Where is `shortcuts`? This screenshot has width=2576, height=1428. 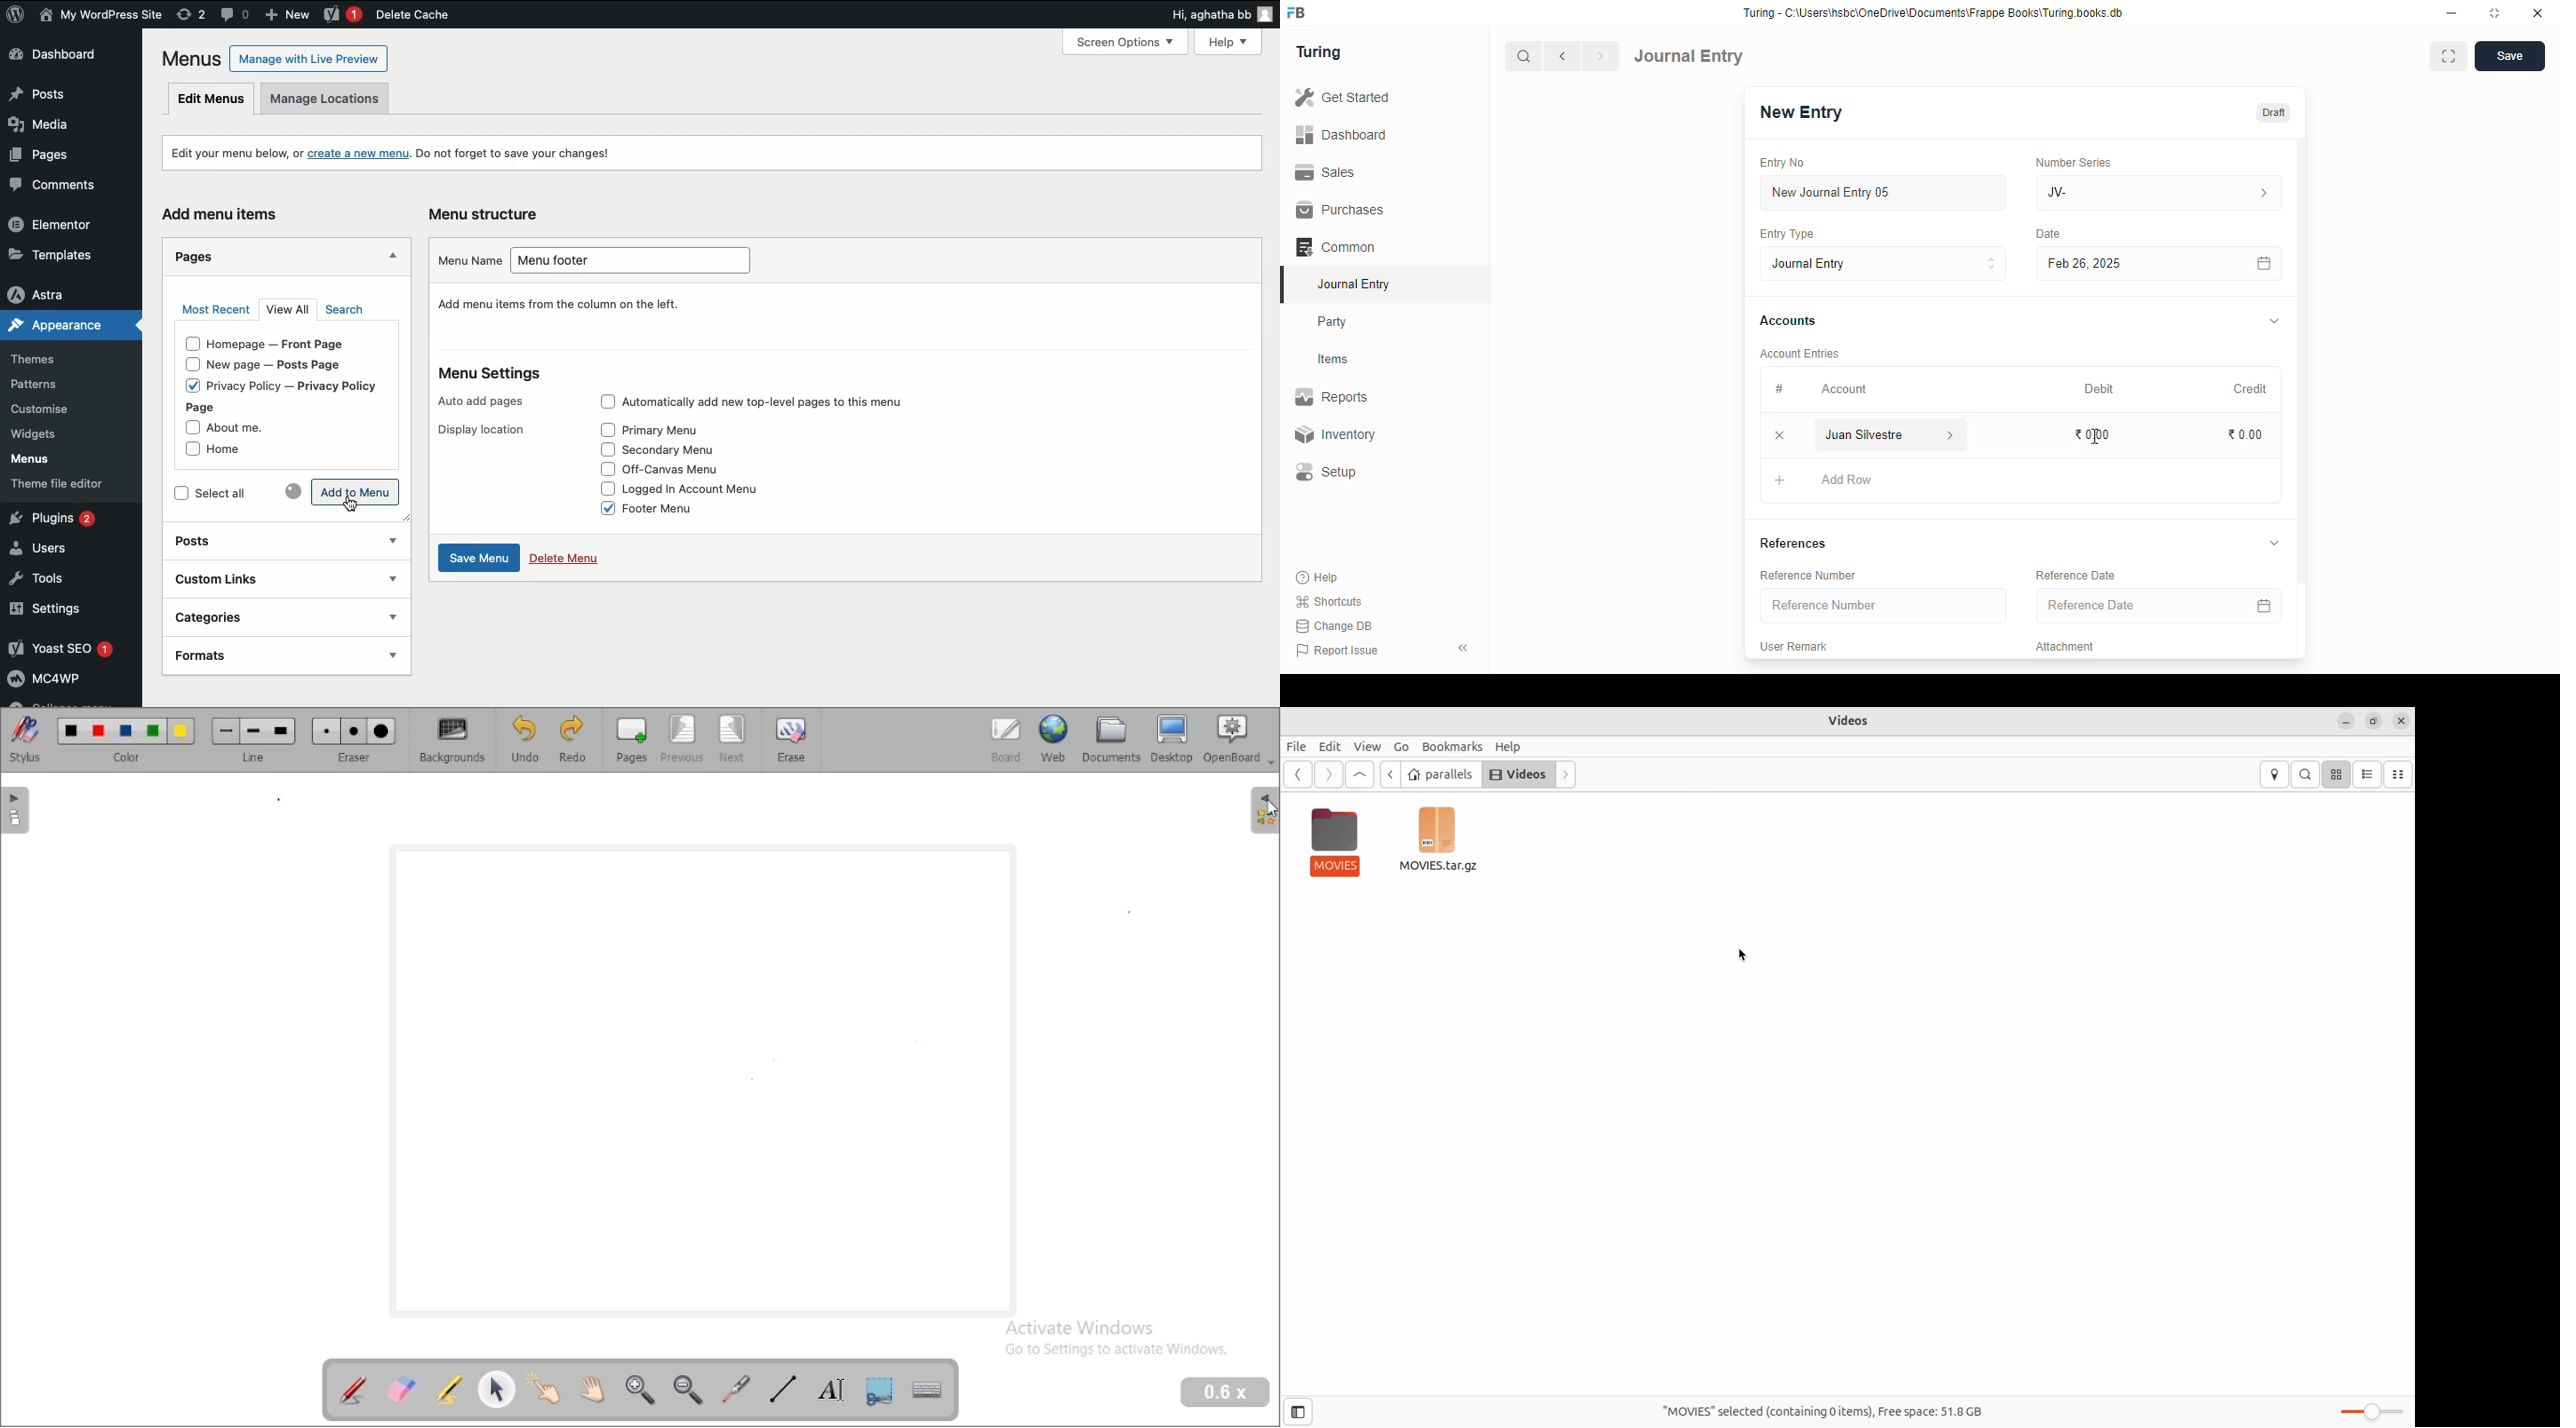
shortcuts is located at coordinates (1329, 603).